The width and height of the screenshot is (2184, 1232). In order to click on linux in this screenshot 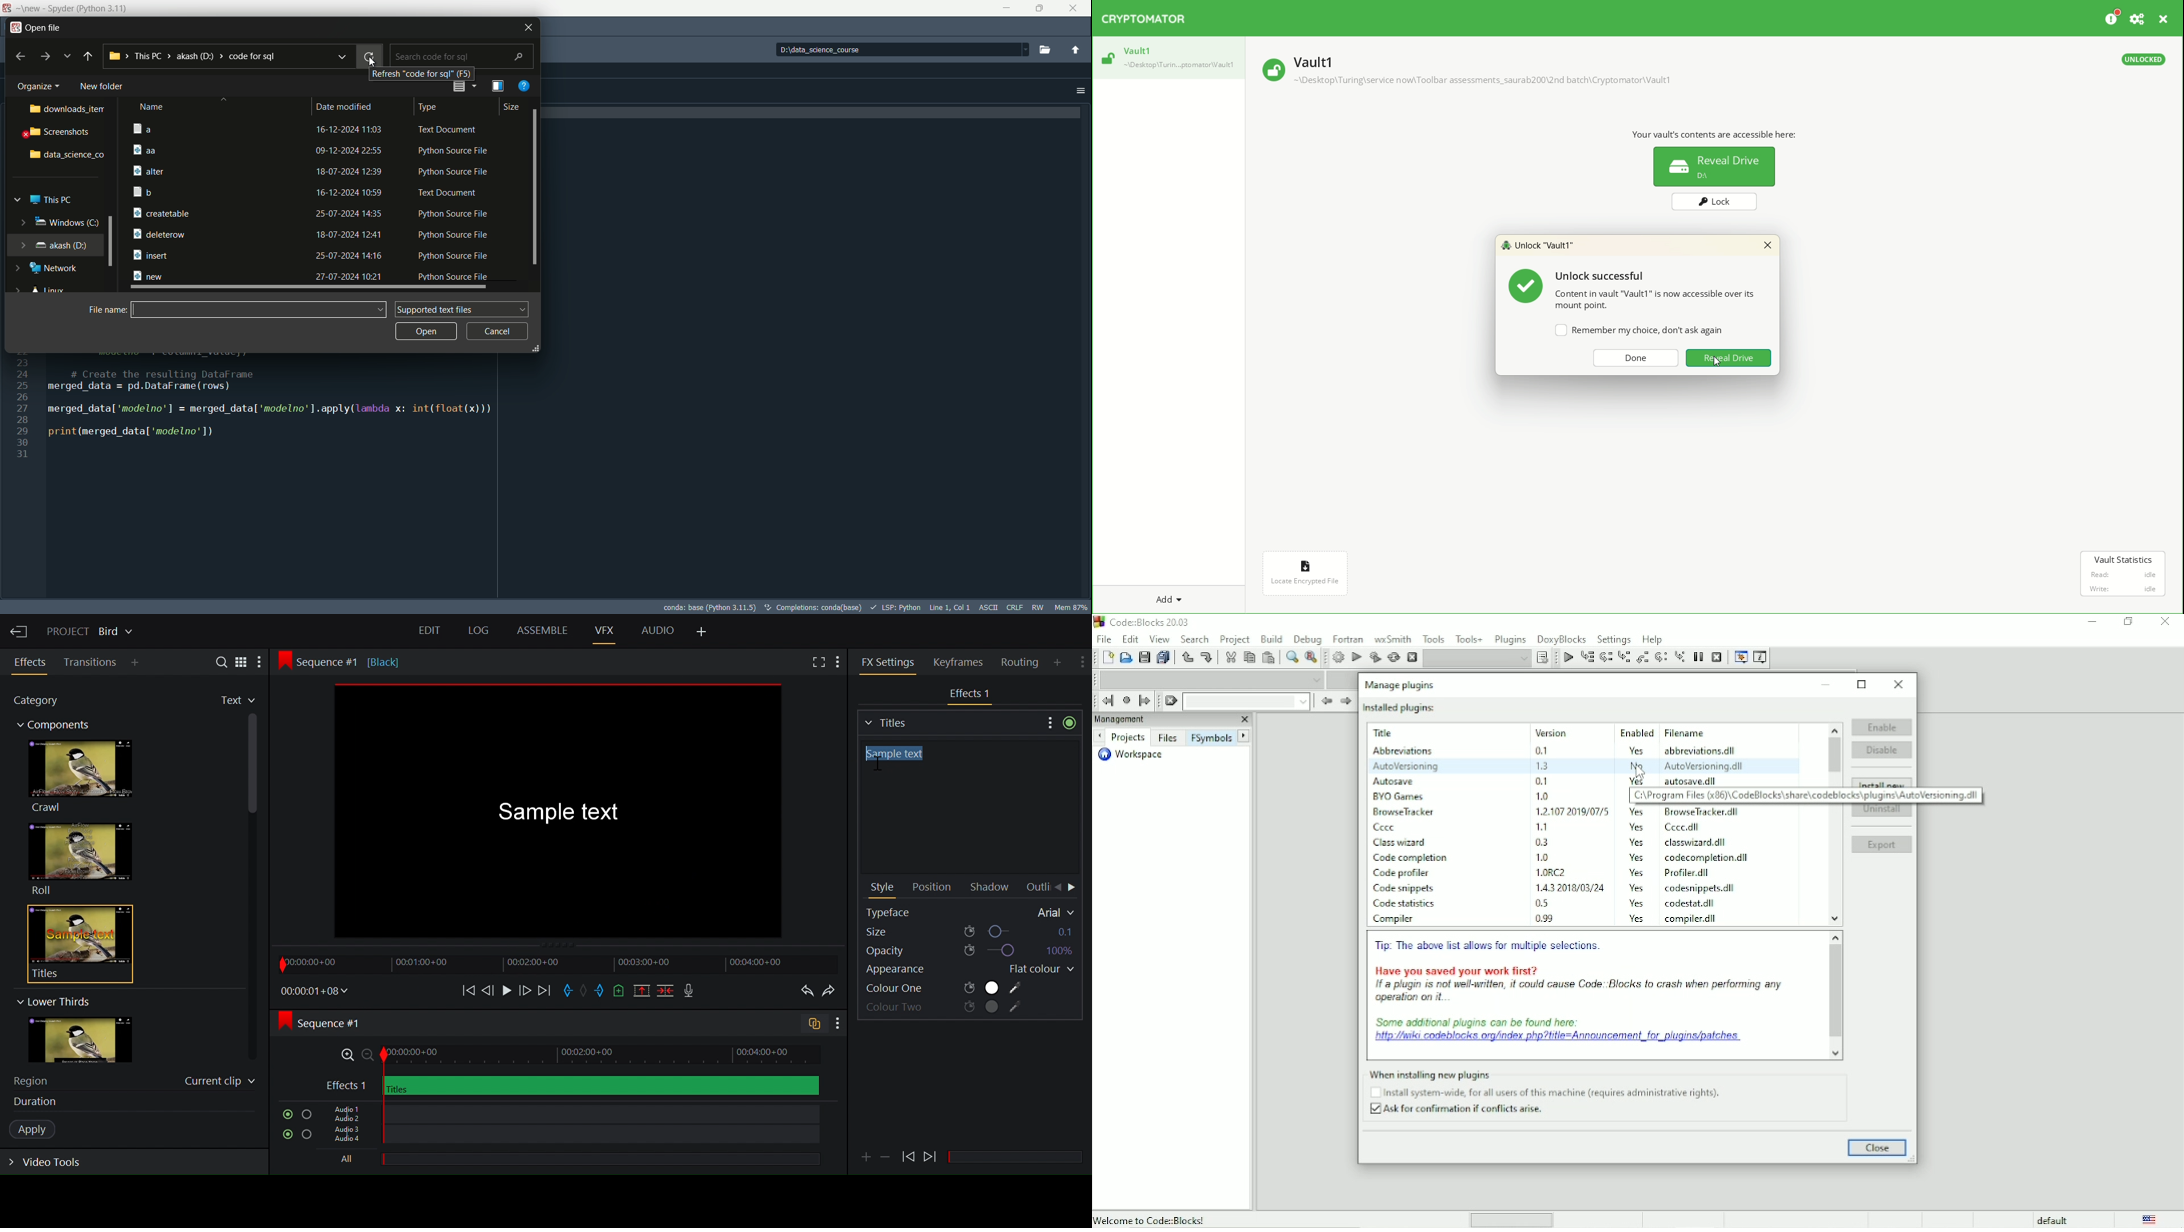, I will do `click(50, 291)`.